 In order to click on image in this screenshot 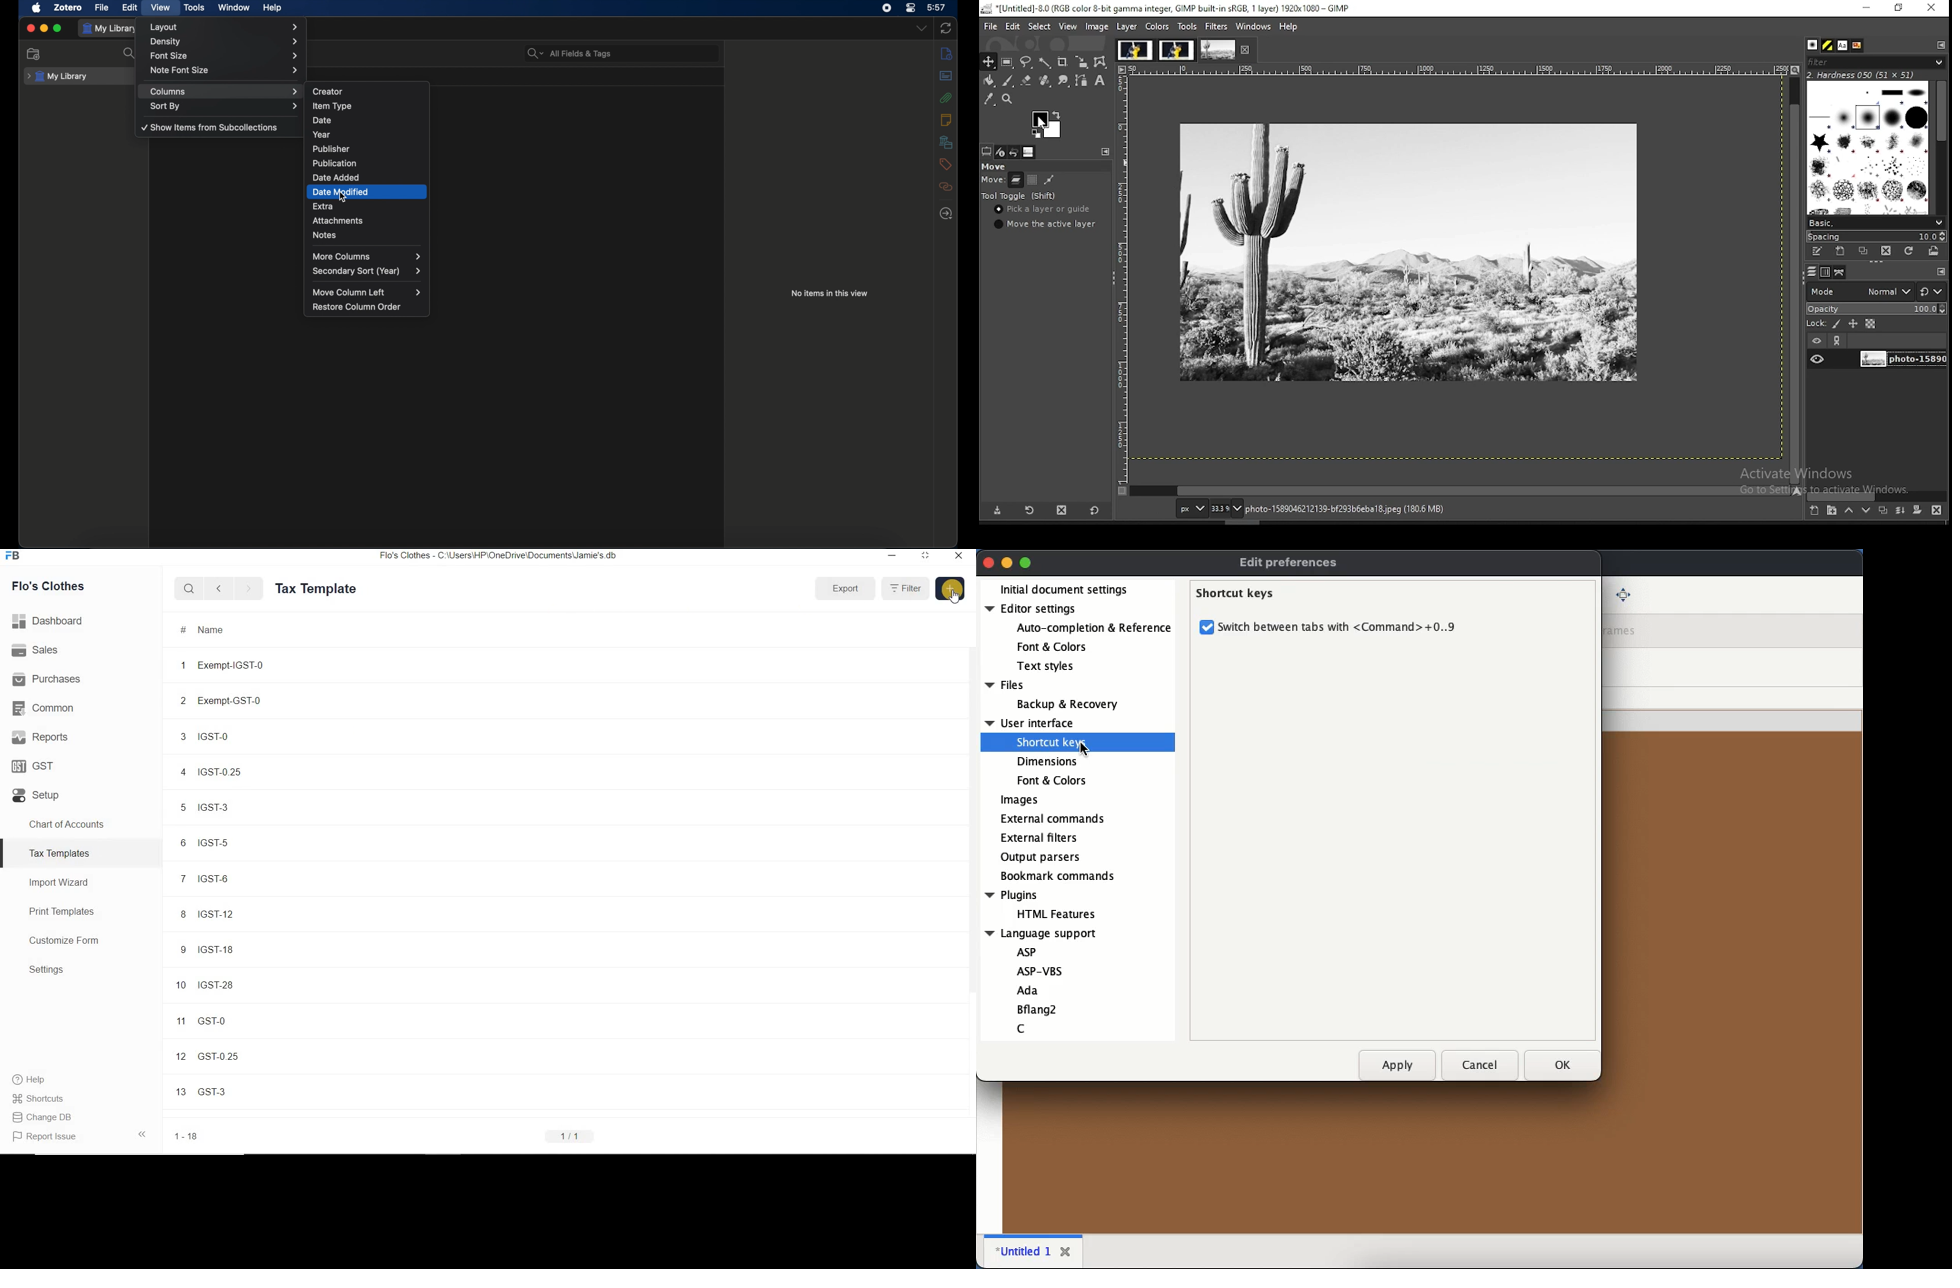, I will do `click(1097, 27)`.